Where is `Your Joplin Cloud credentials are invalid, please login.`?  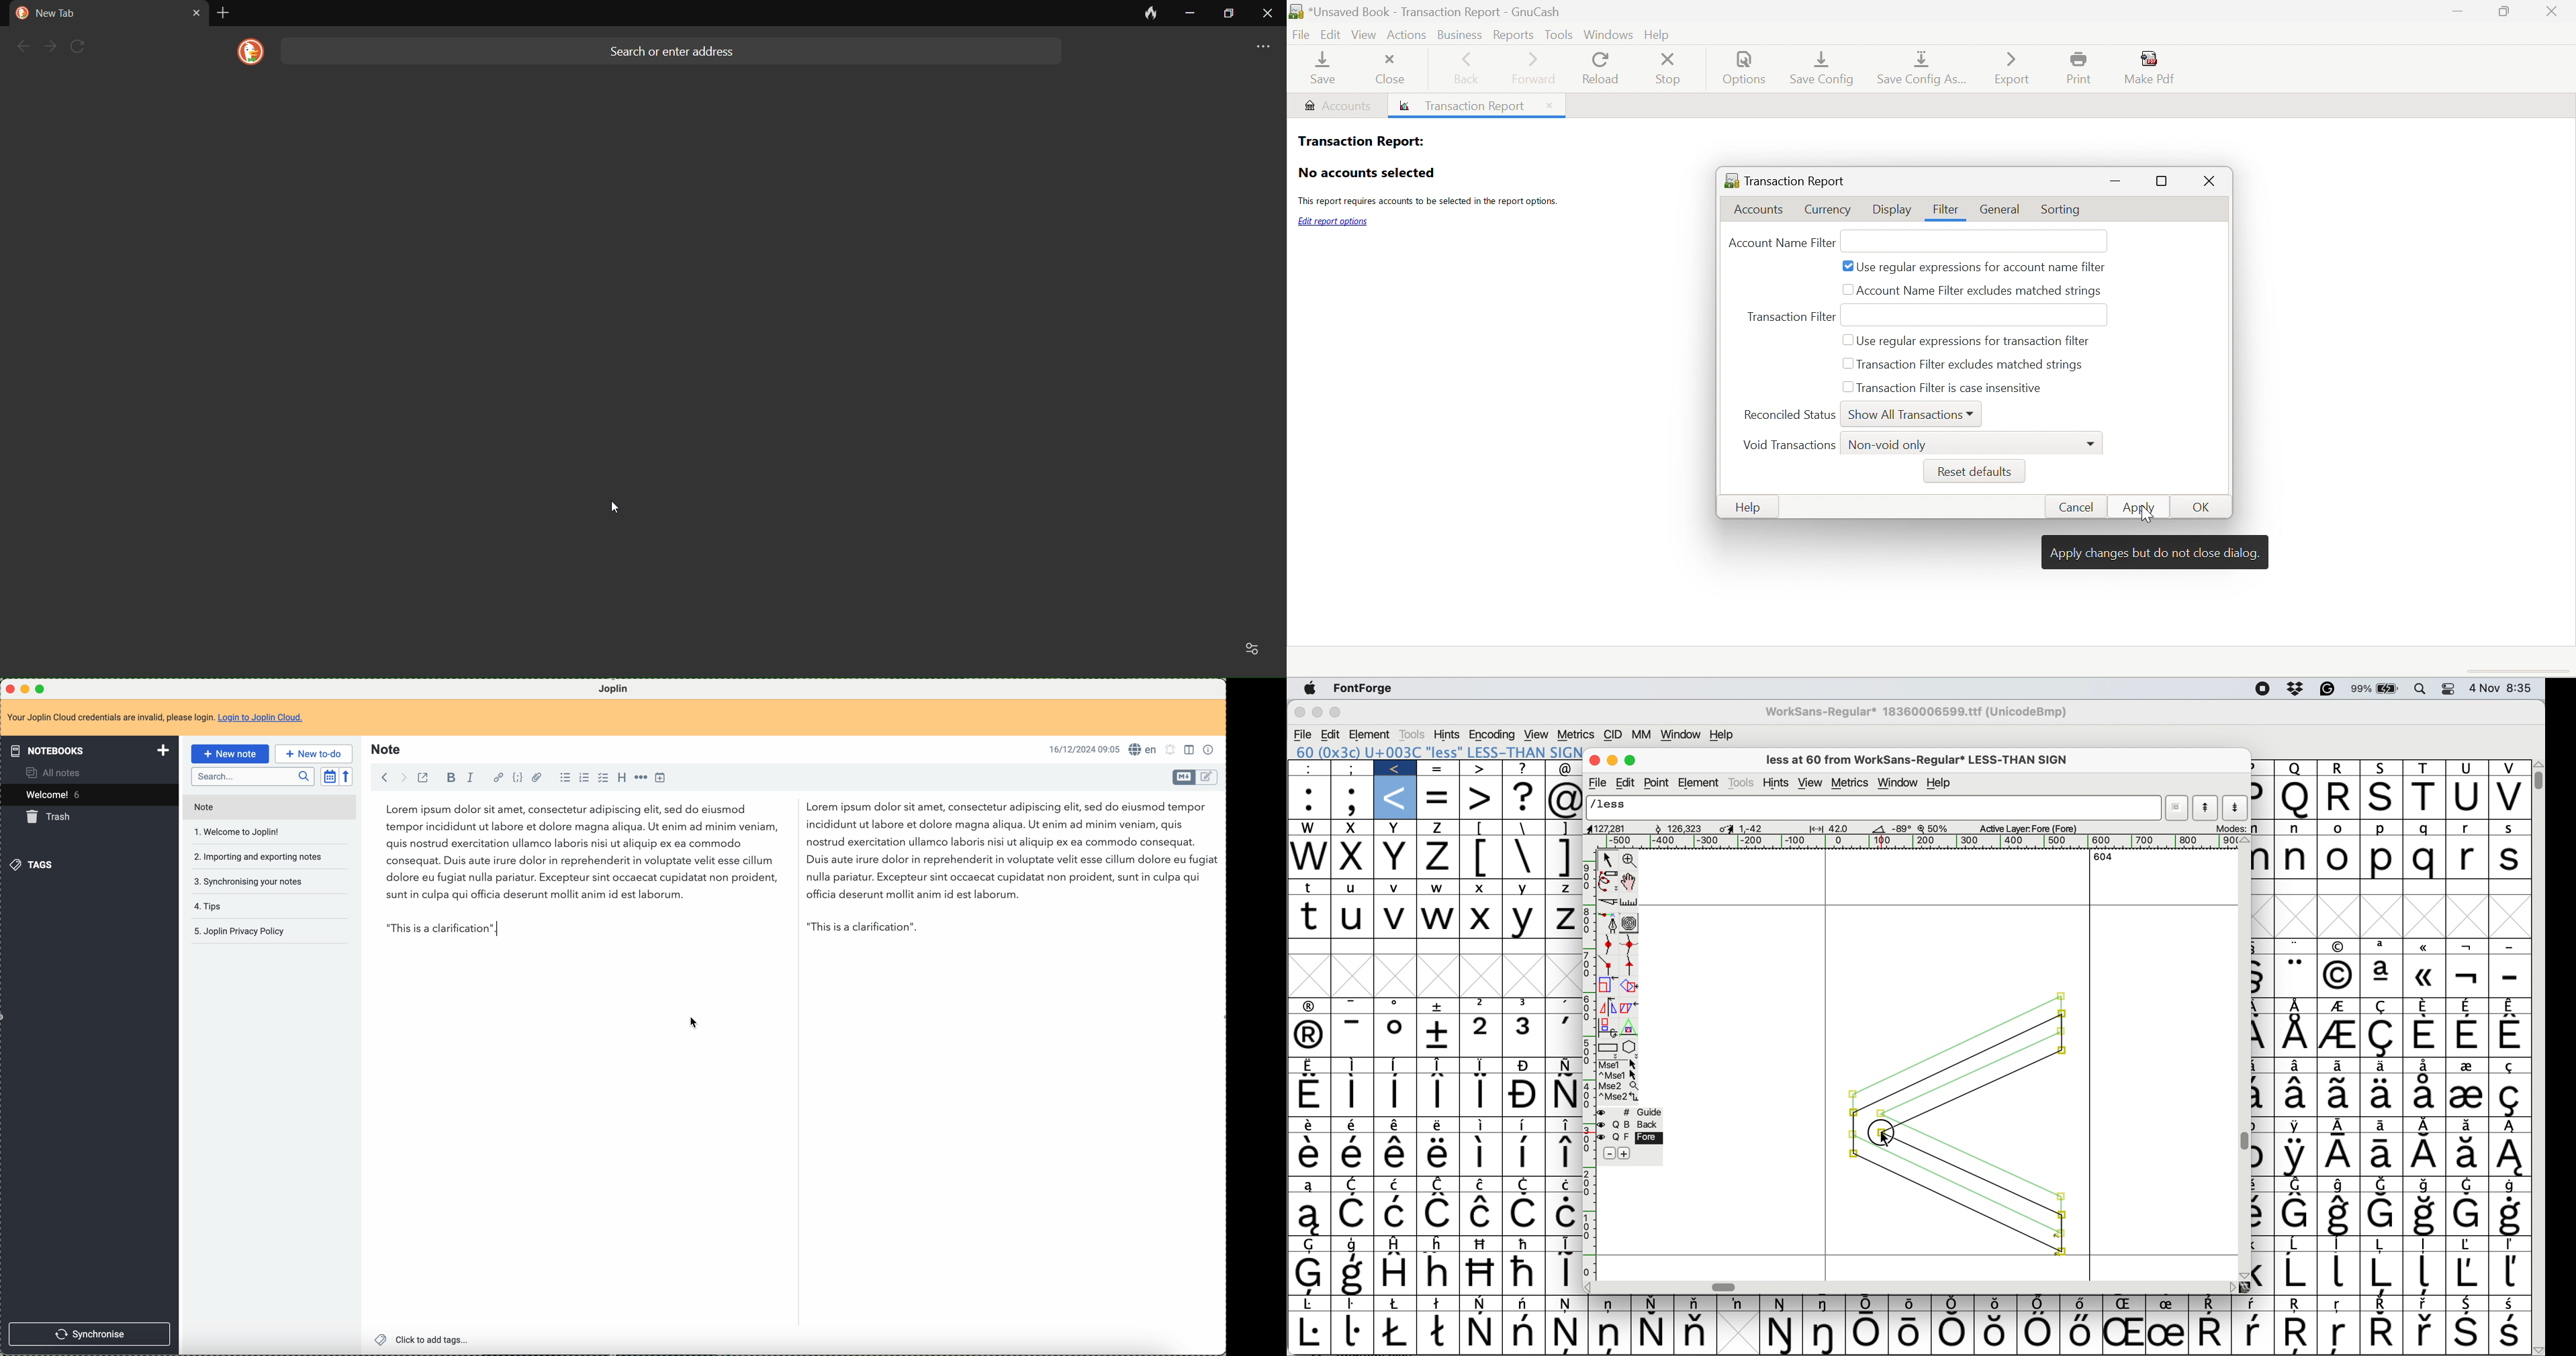
Your Joplin Cloud credentials are invalid, please login. is located at coordinates (110, 719).